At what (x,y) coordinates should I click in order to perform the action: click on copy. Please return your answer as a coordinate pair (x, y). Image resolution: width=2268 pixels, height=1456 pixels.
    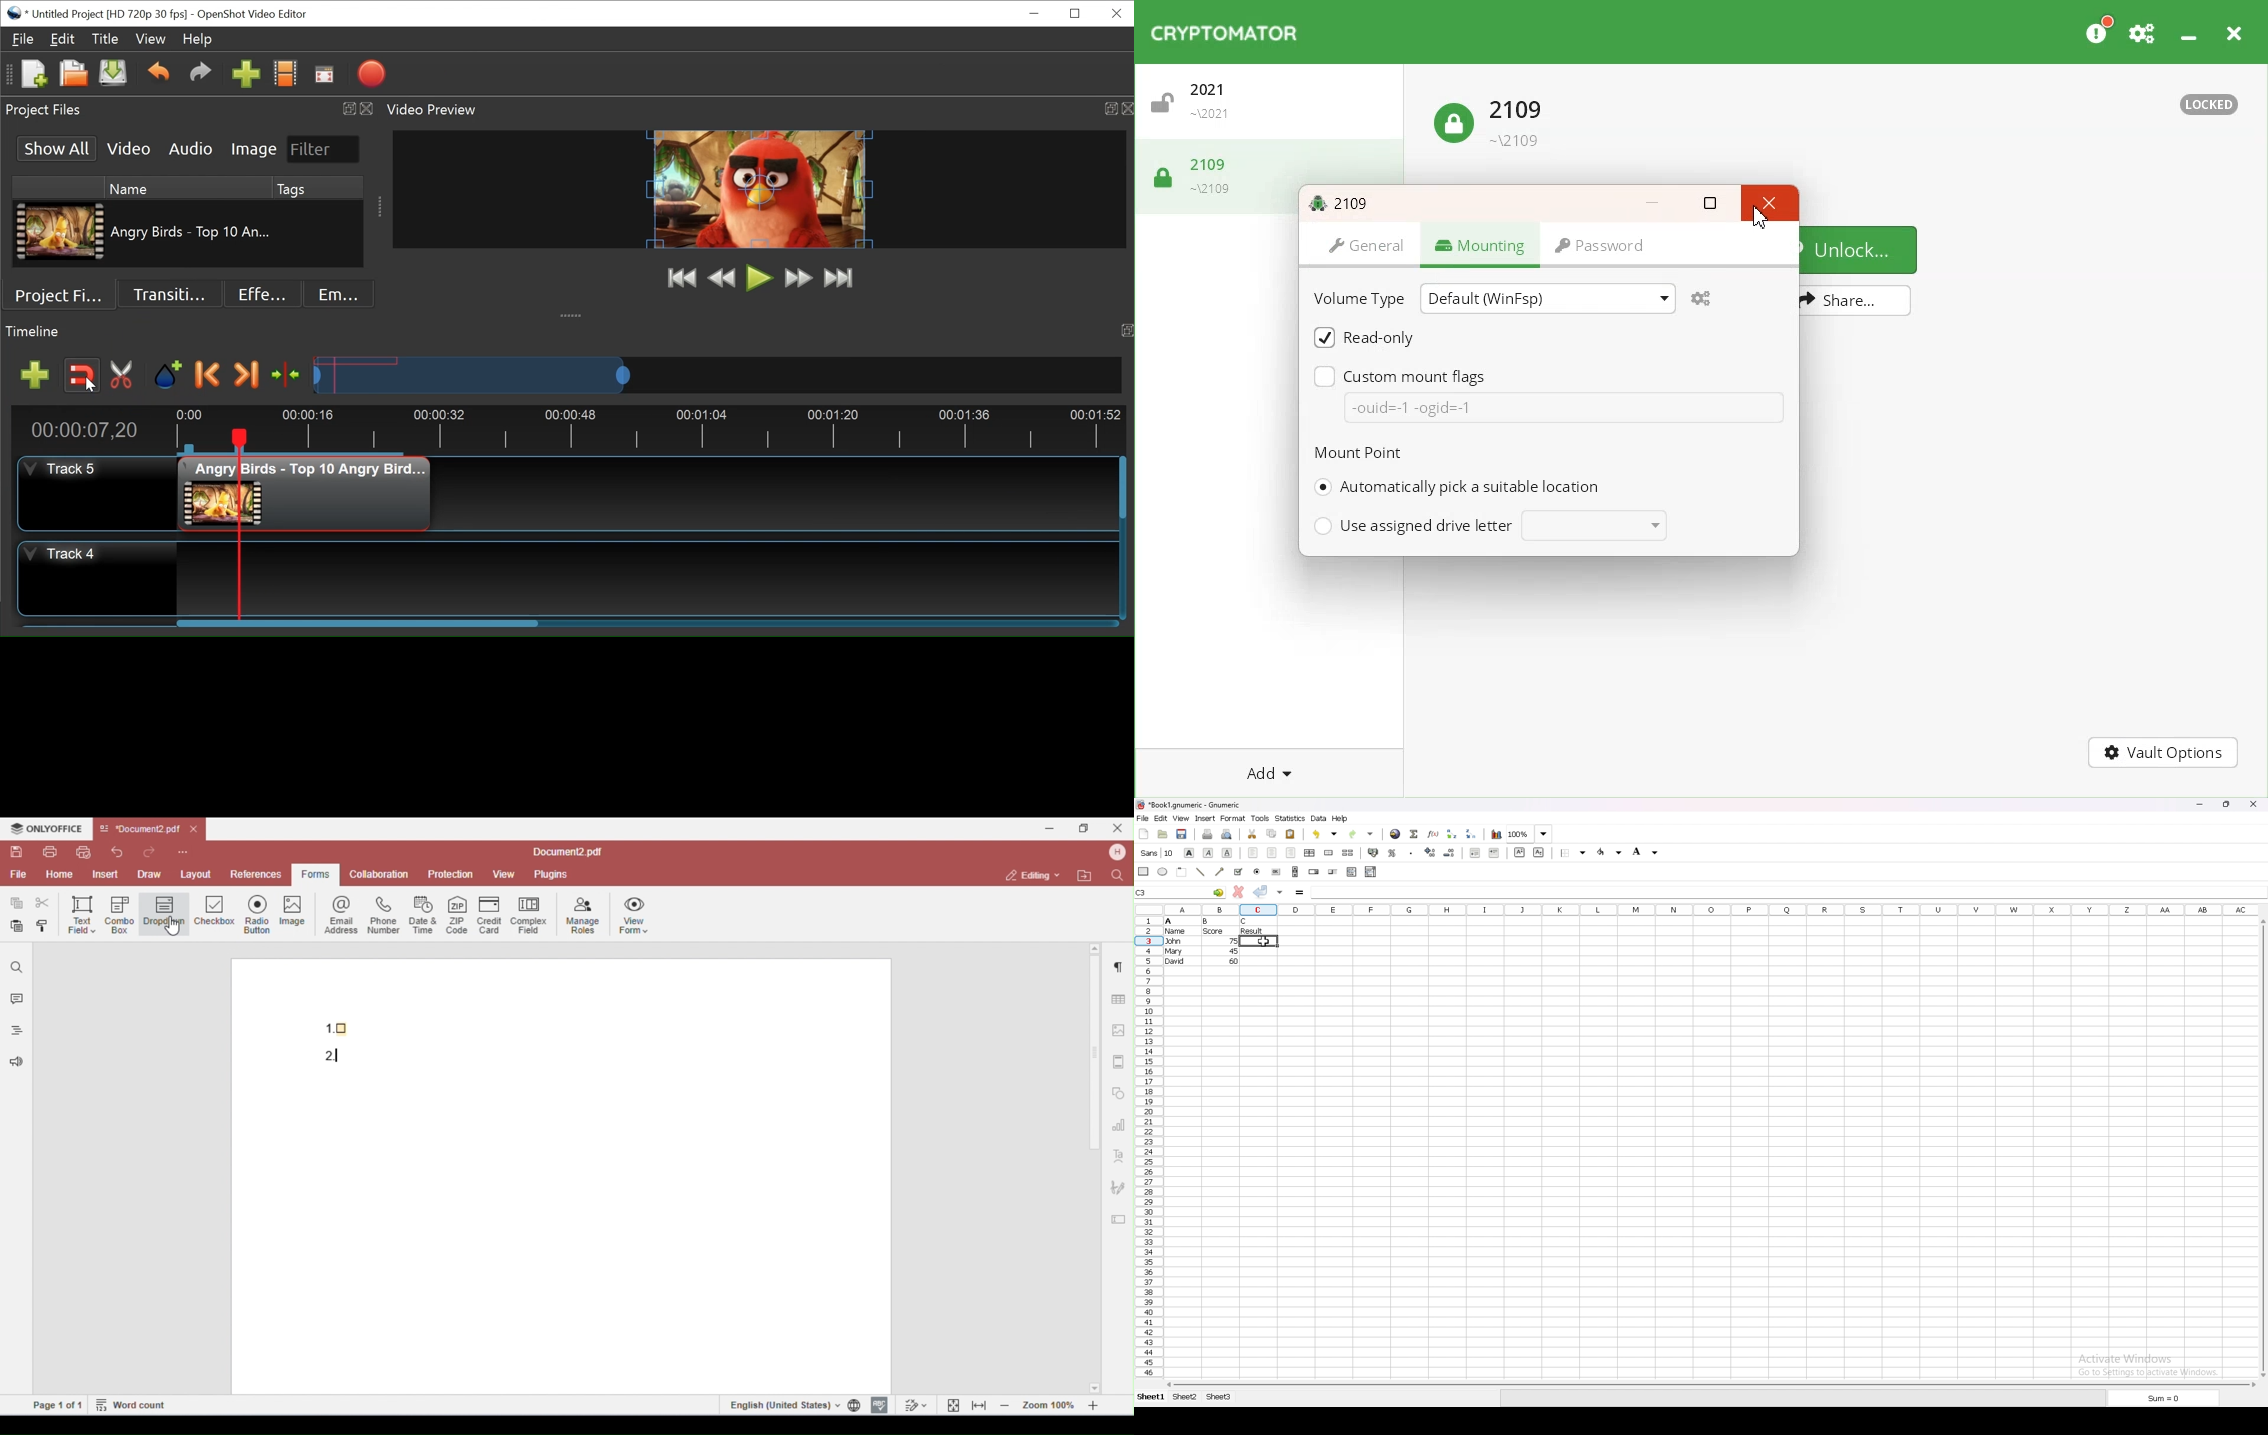
    Looking at the image, I should click on (1272, 833).